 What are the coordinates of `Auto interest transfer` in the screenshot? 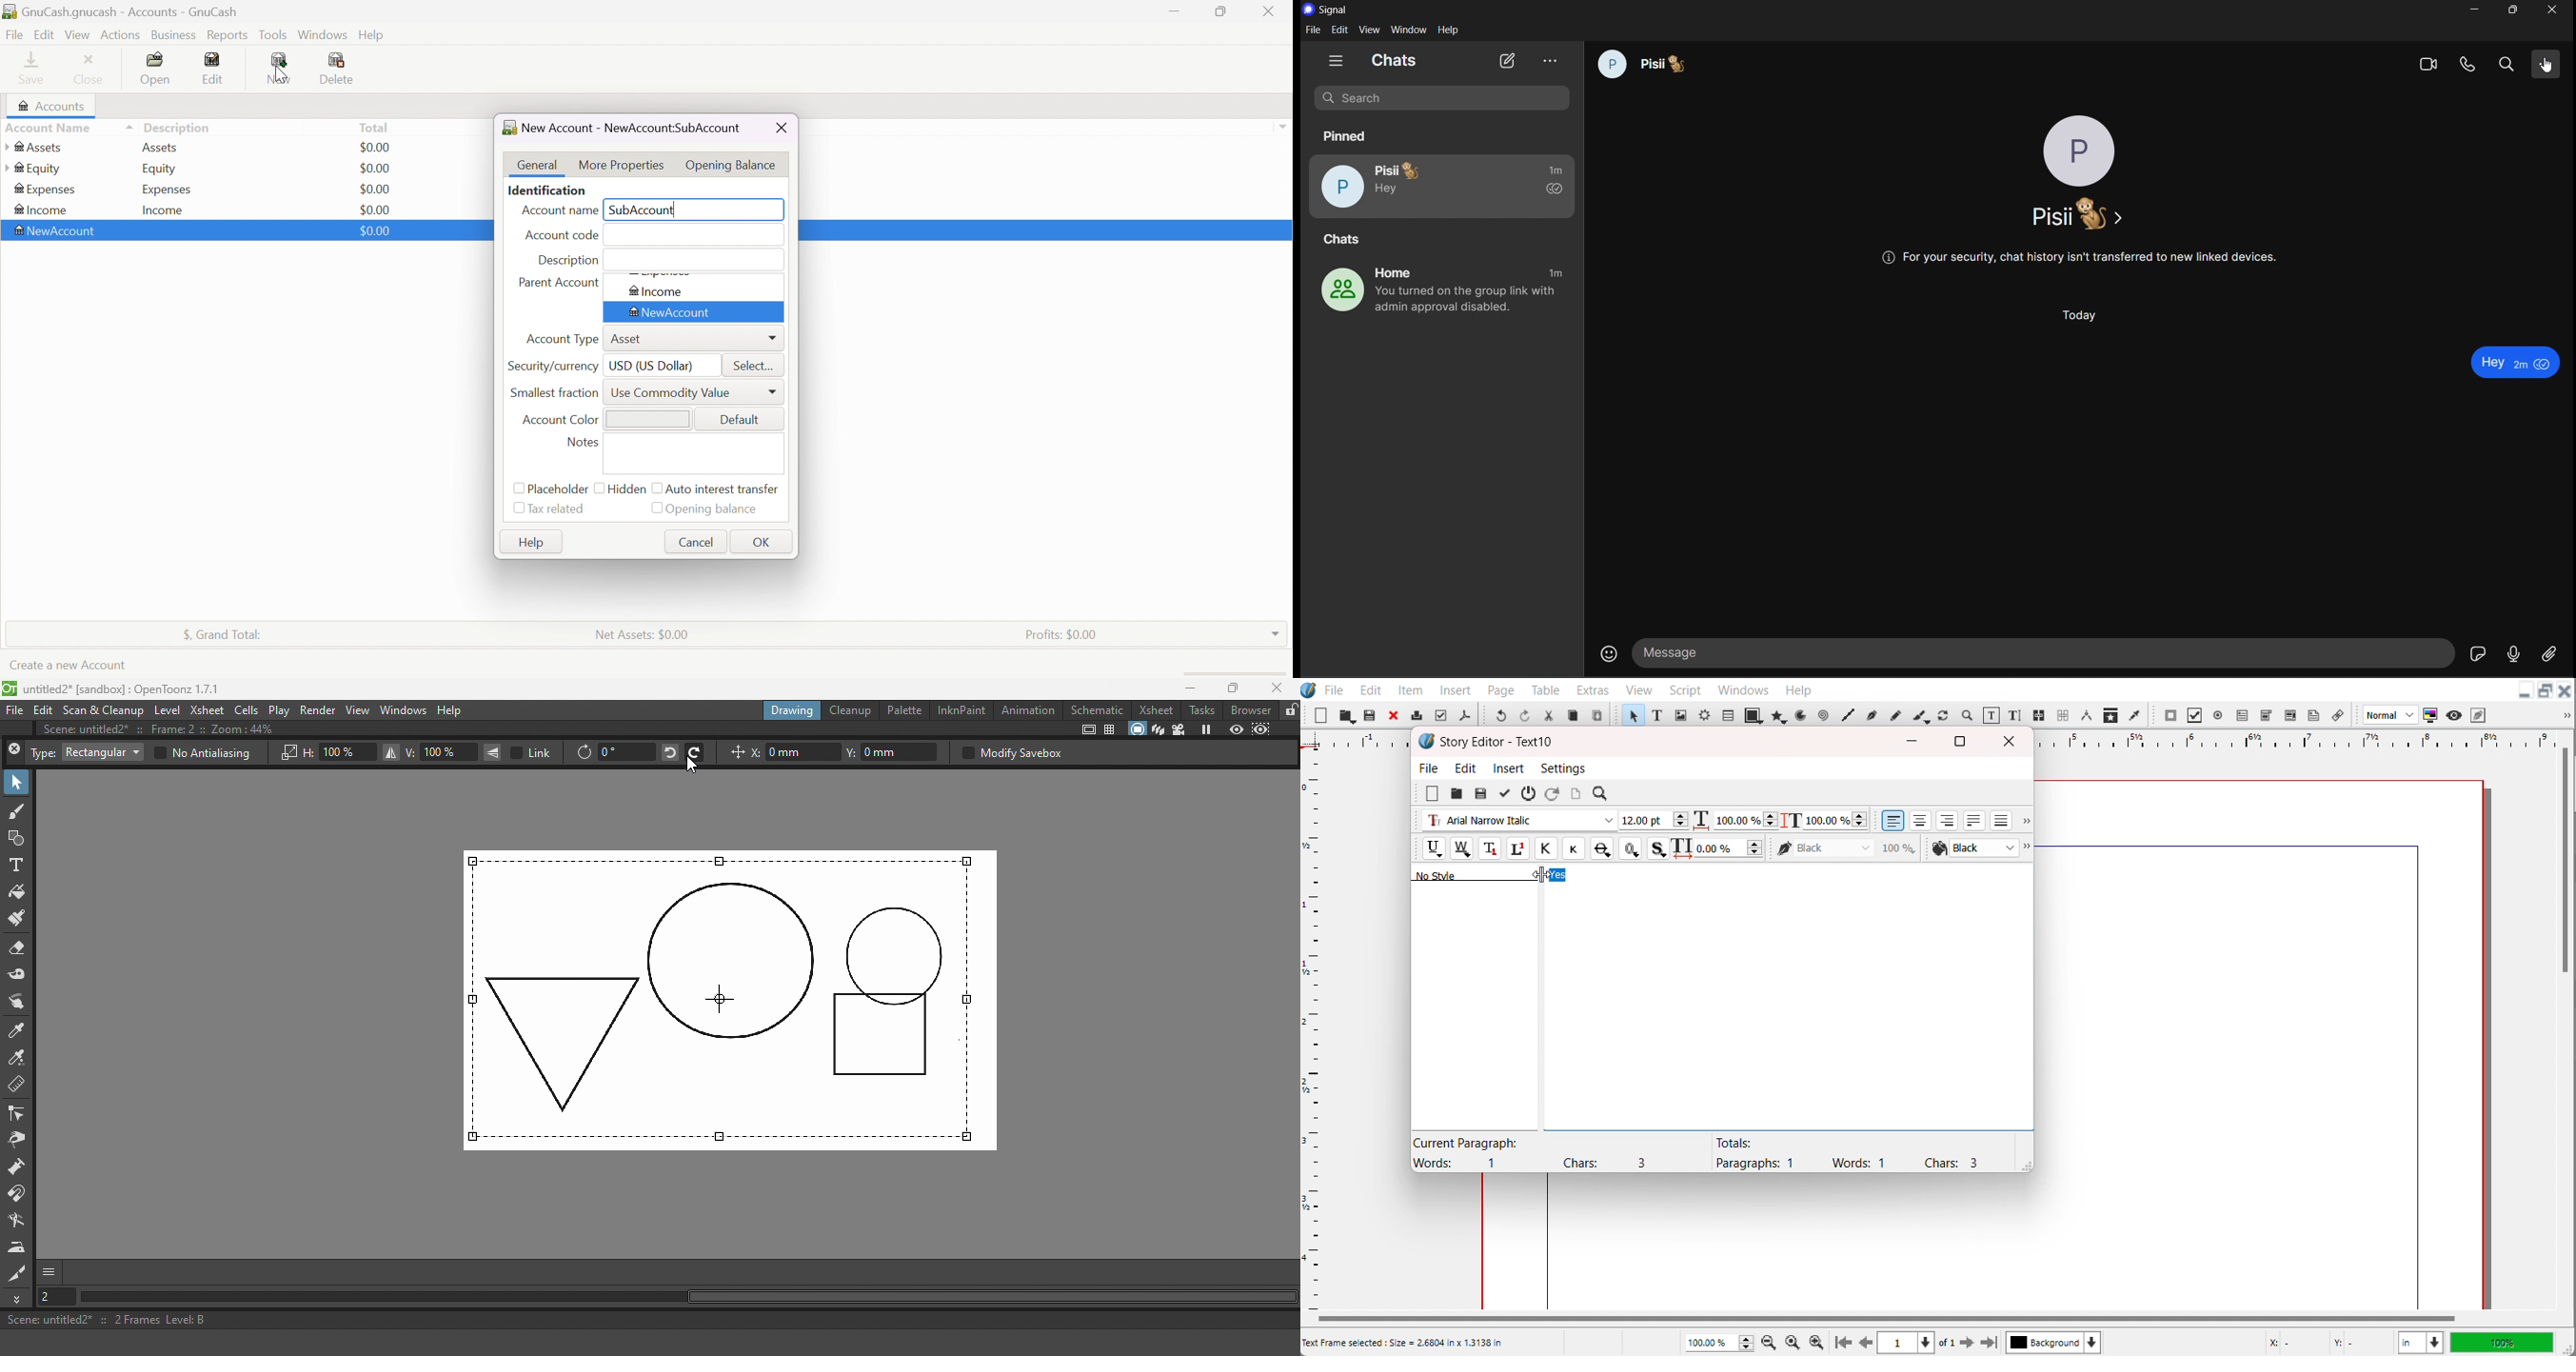 It's located at (724, 490).